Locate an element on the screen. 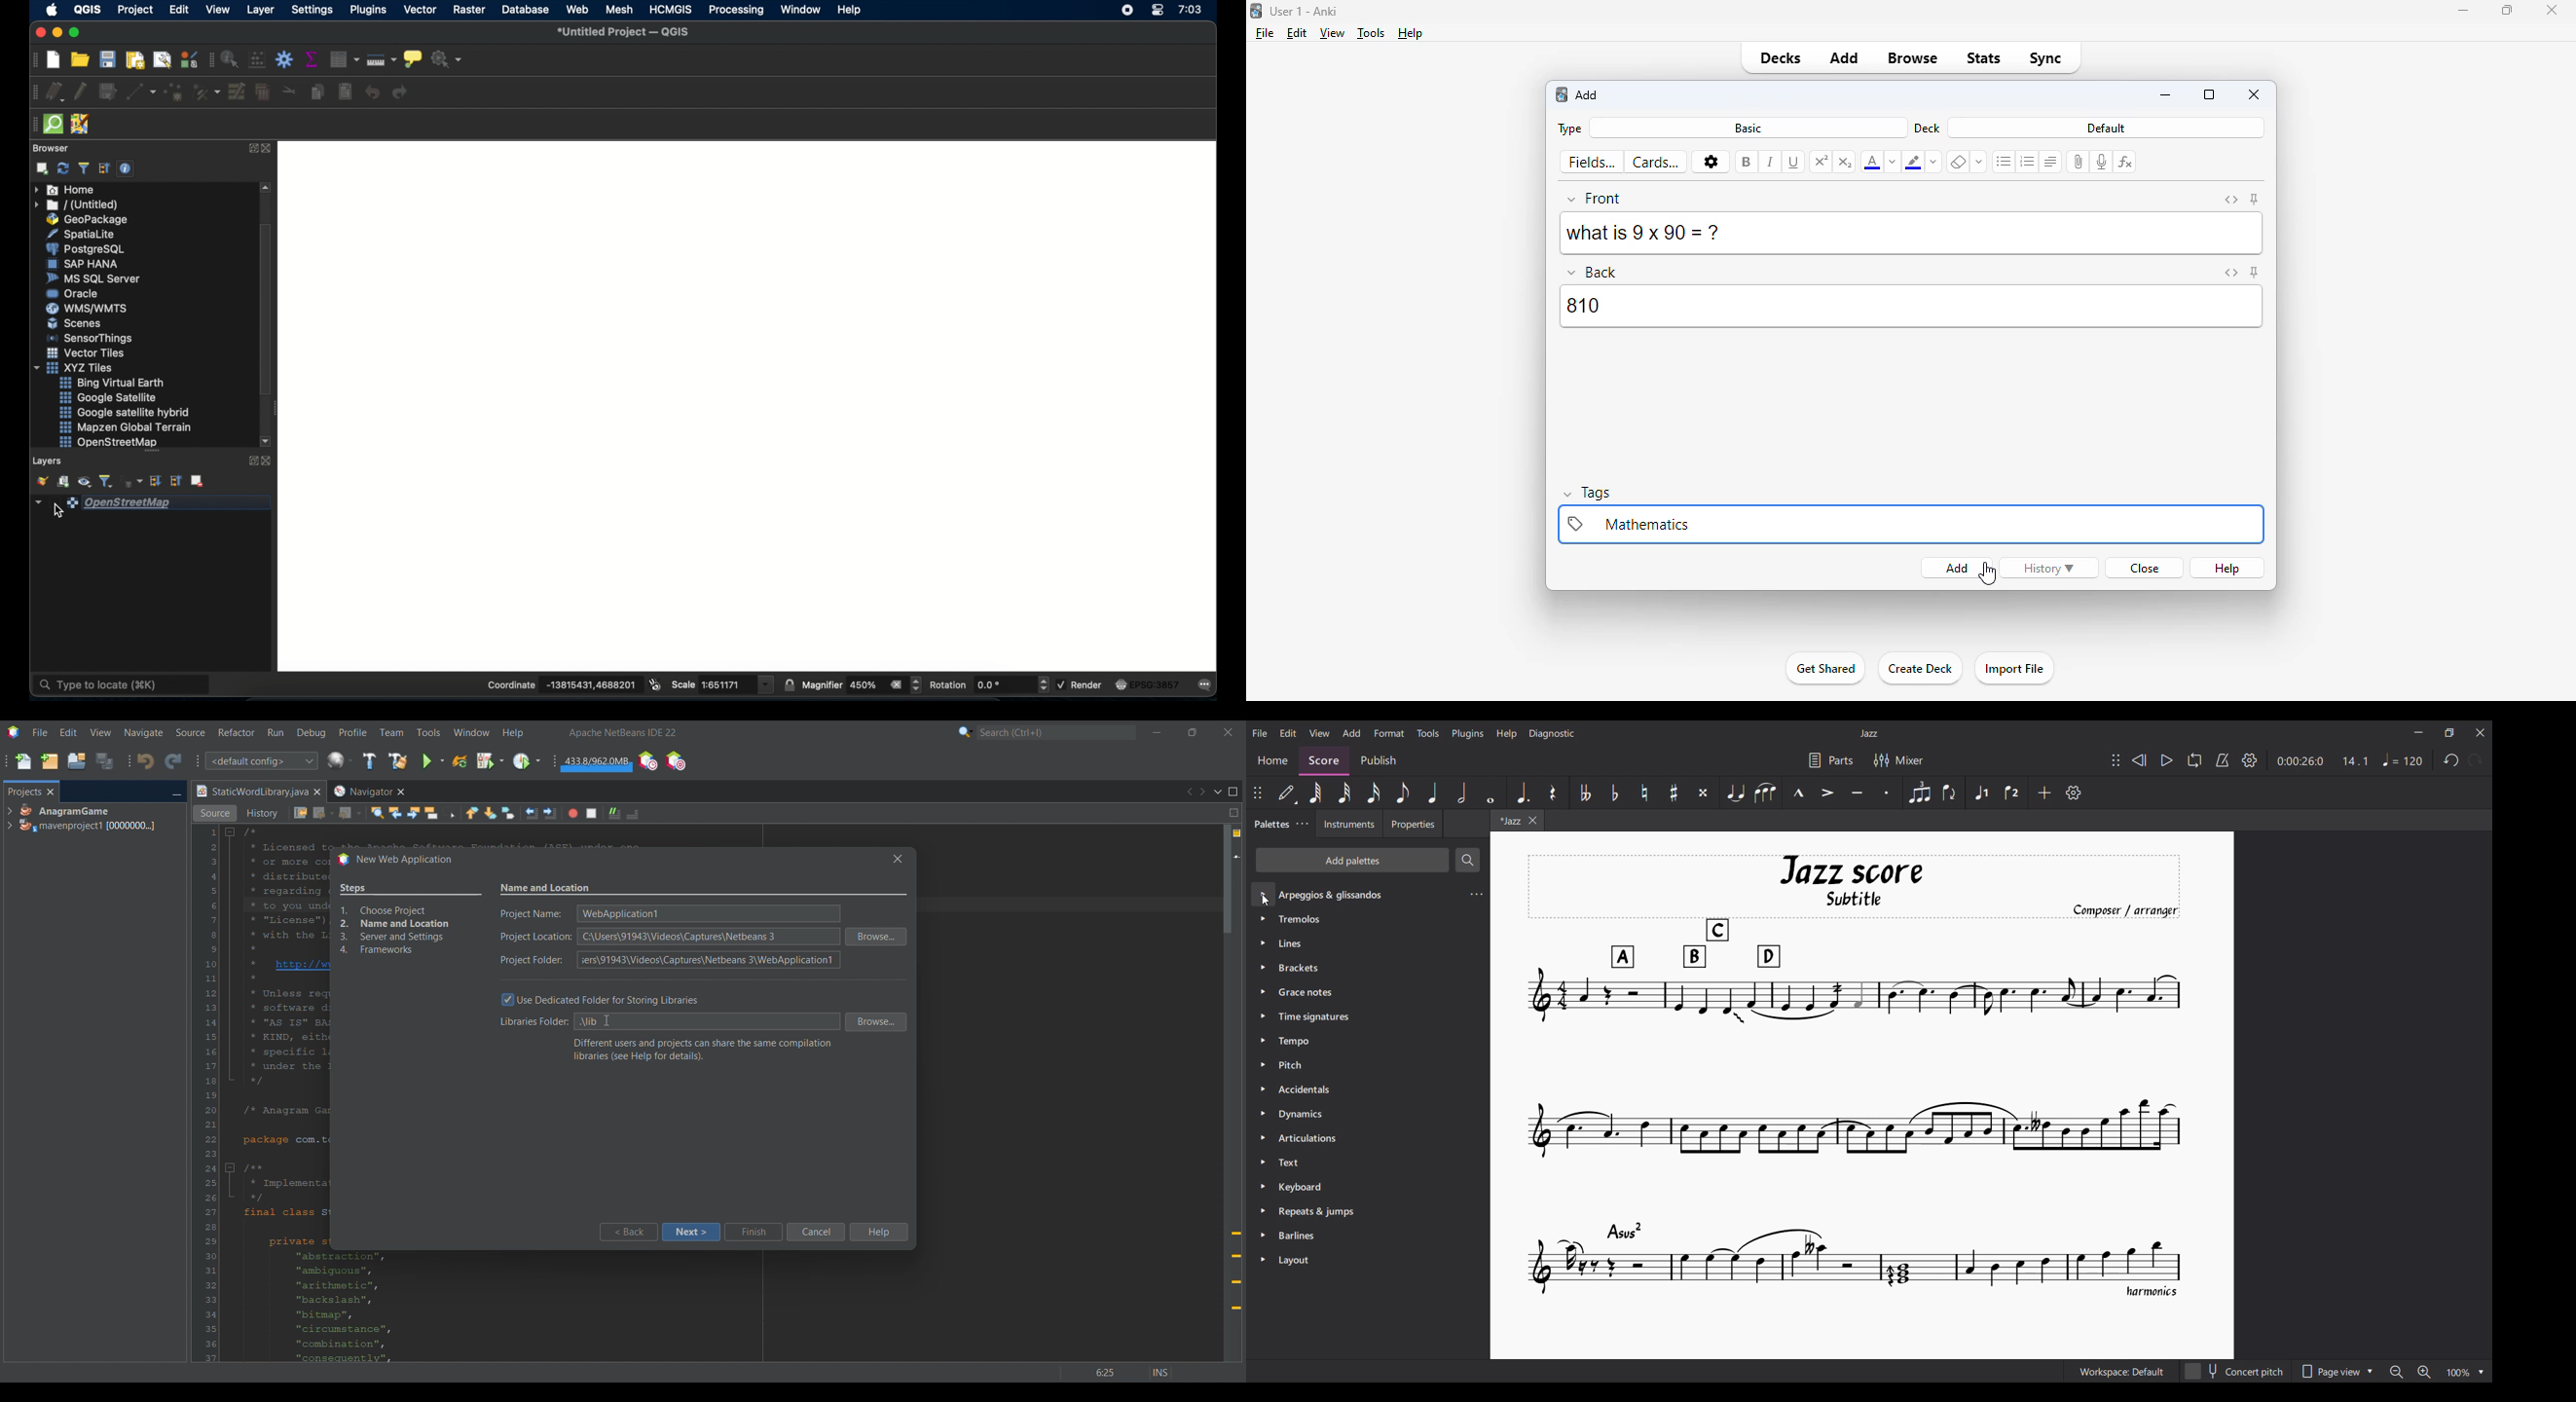 This screenshot has width=2576, height=1428. Window title changed is located at coordinates (394, 860).